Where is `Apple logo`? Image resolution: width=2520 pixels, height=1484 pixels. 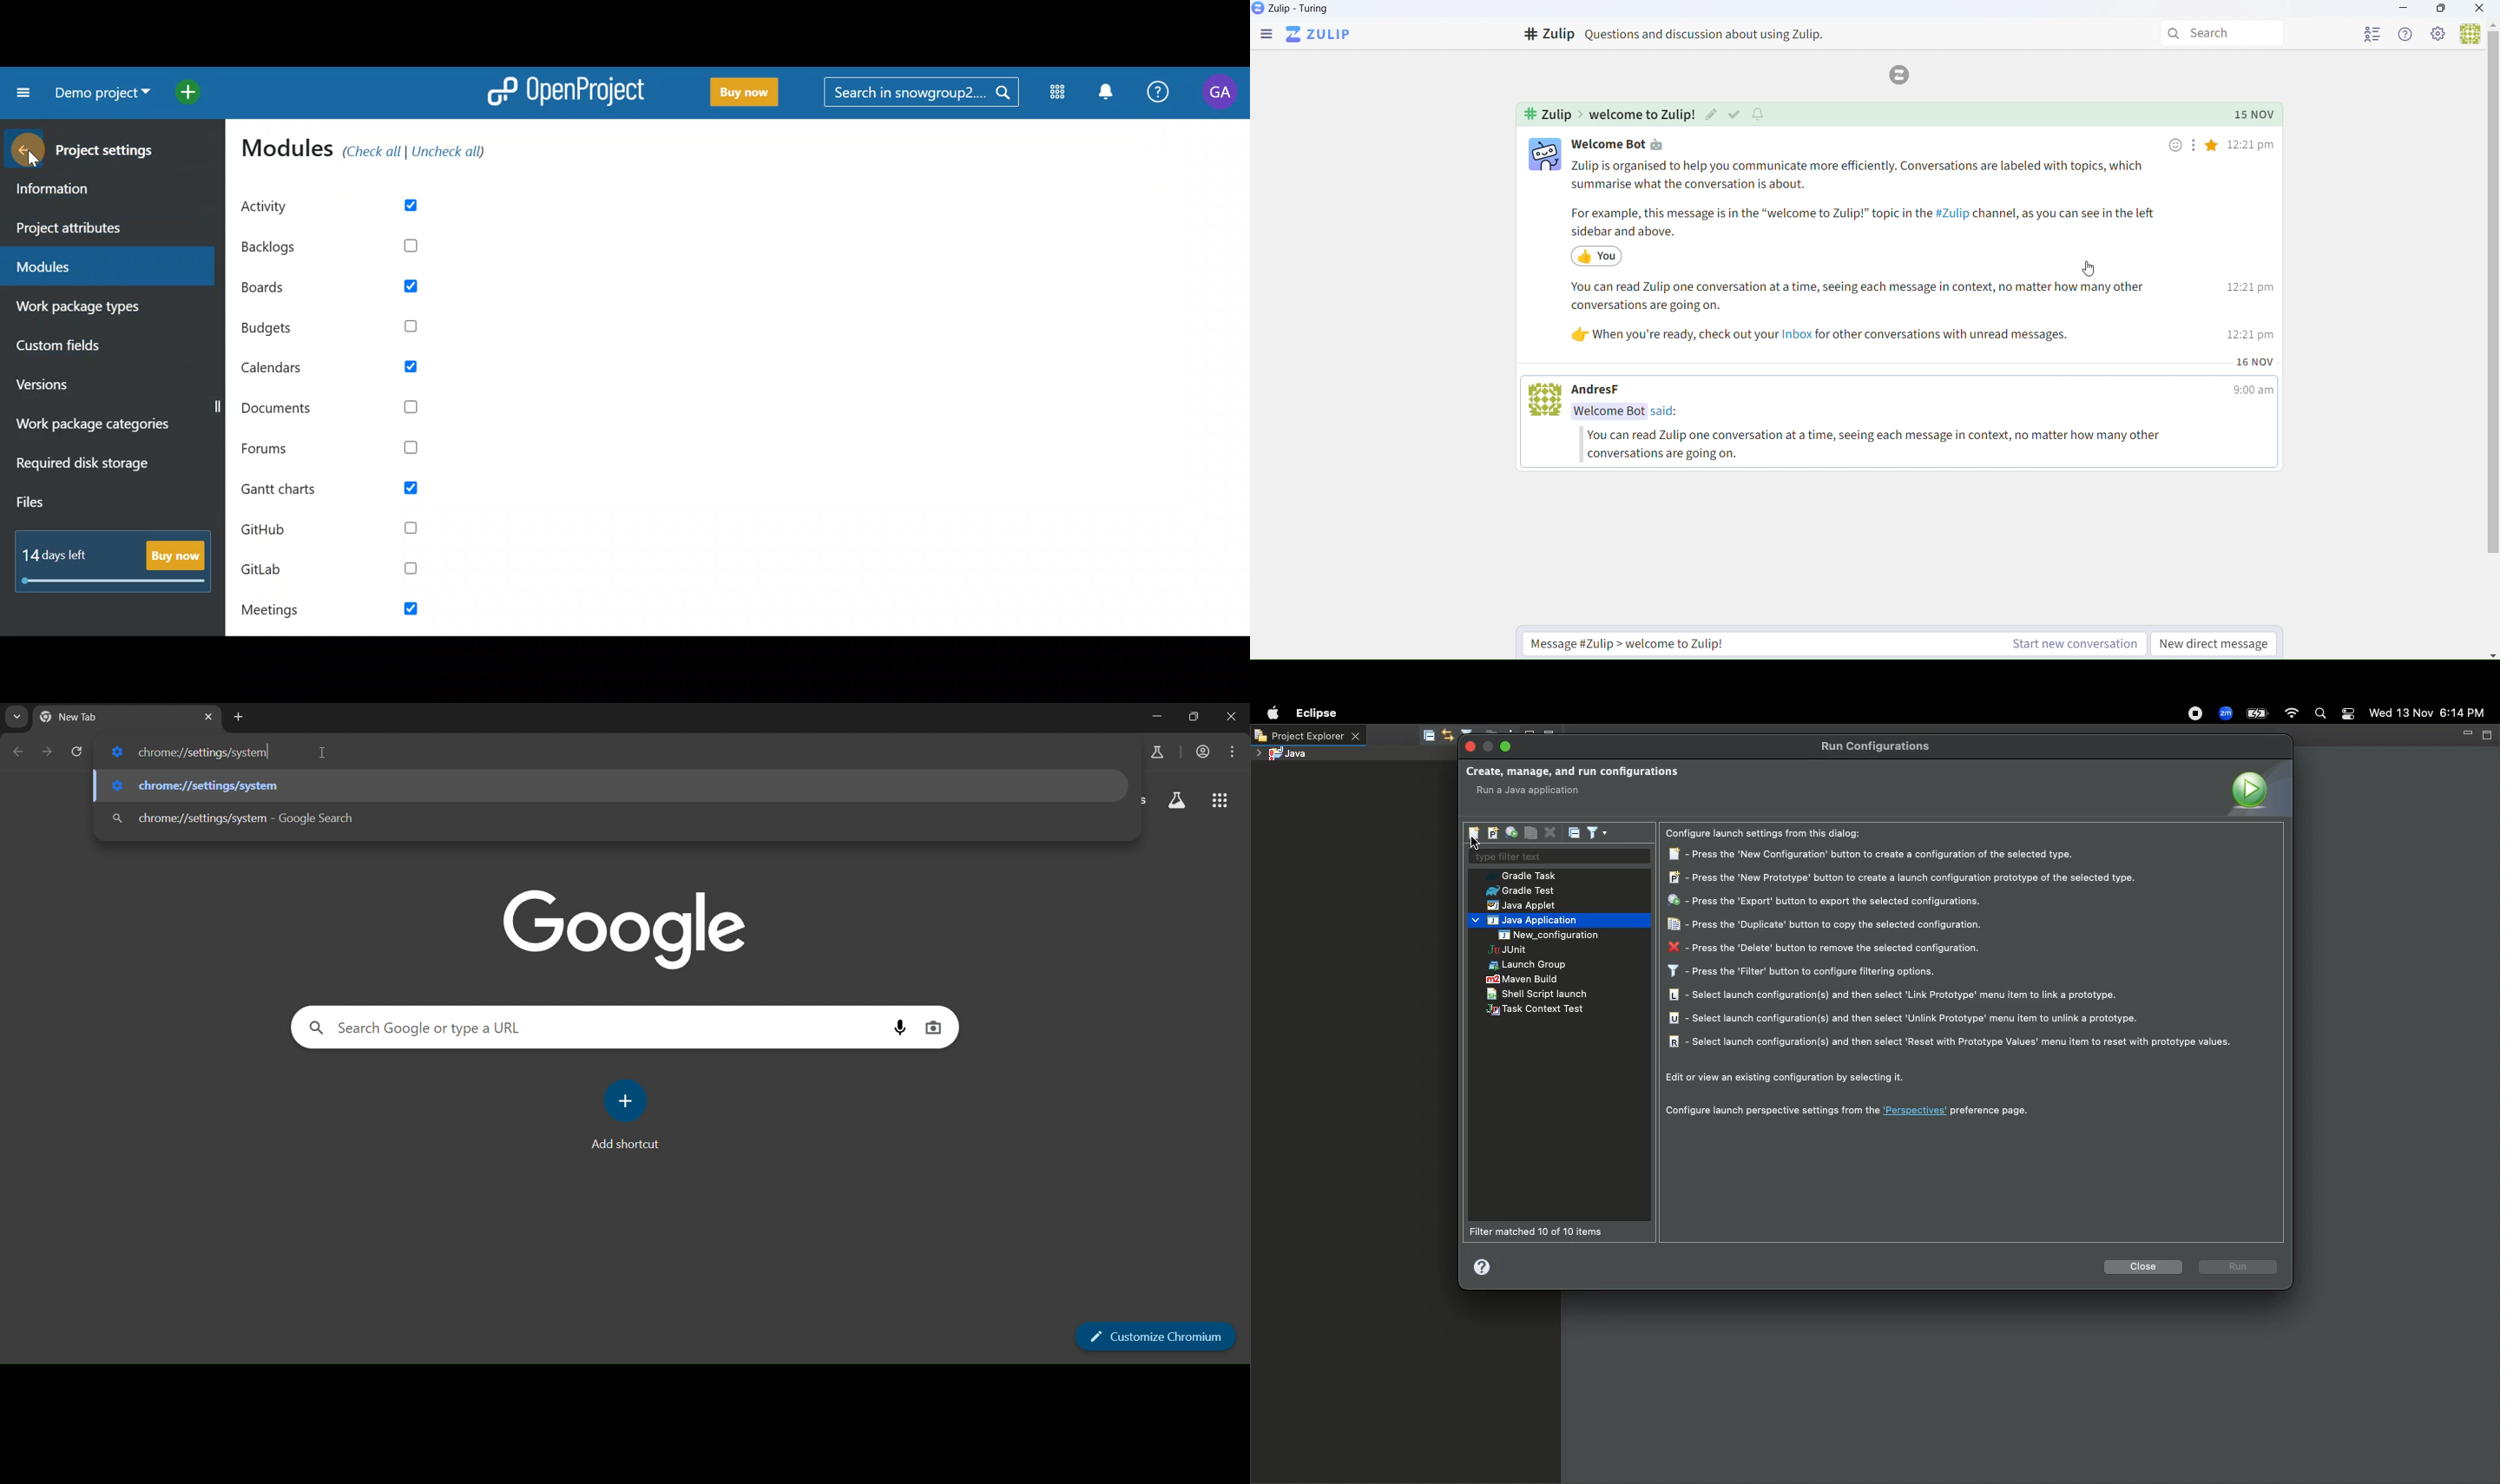
Apple logo is located at coordinates (1271, 713).